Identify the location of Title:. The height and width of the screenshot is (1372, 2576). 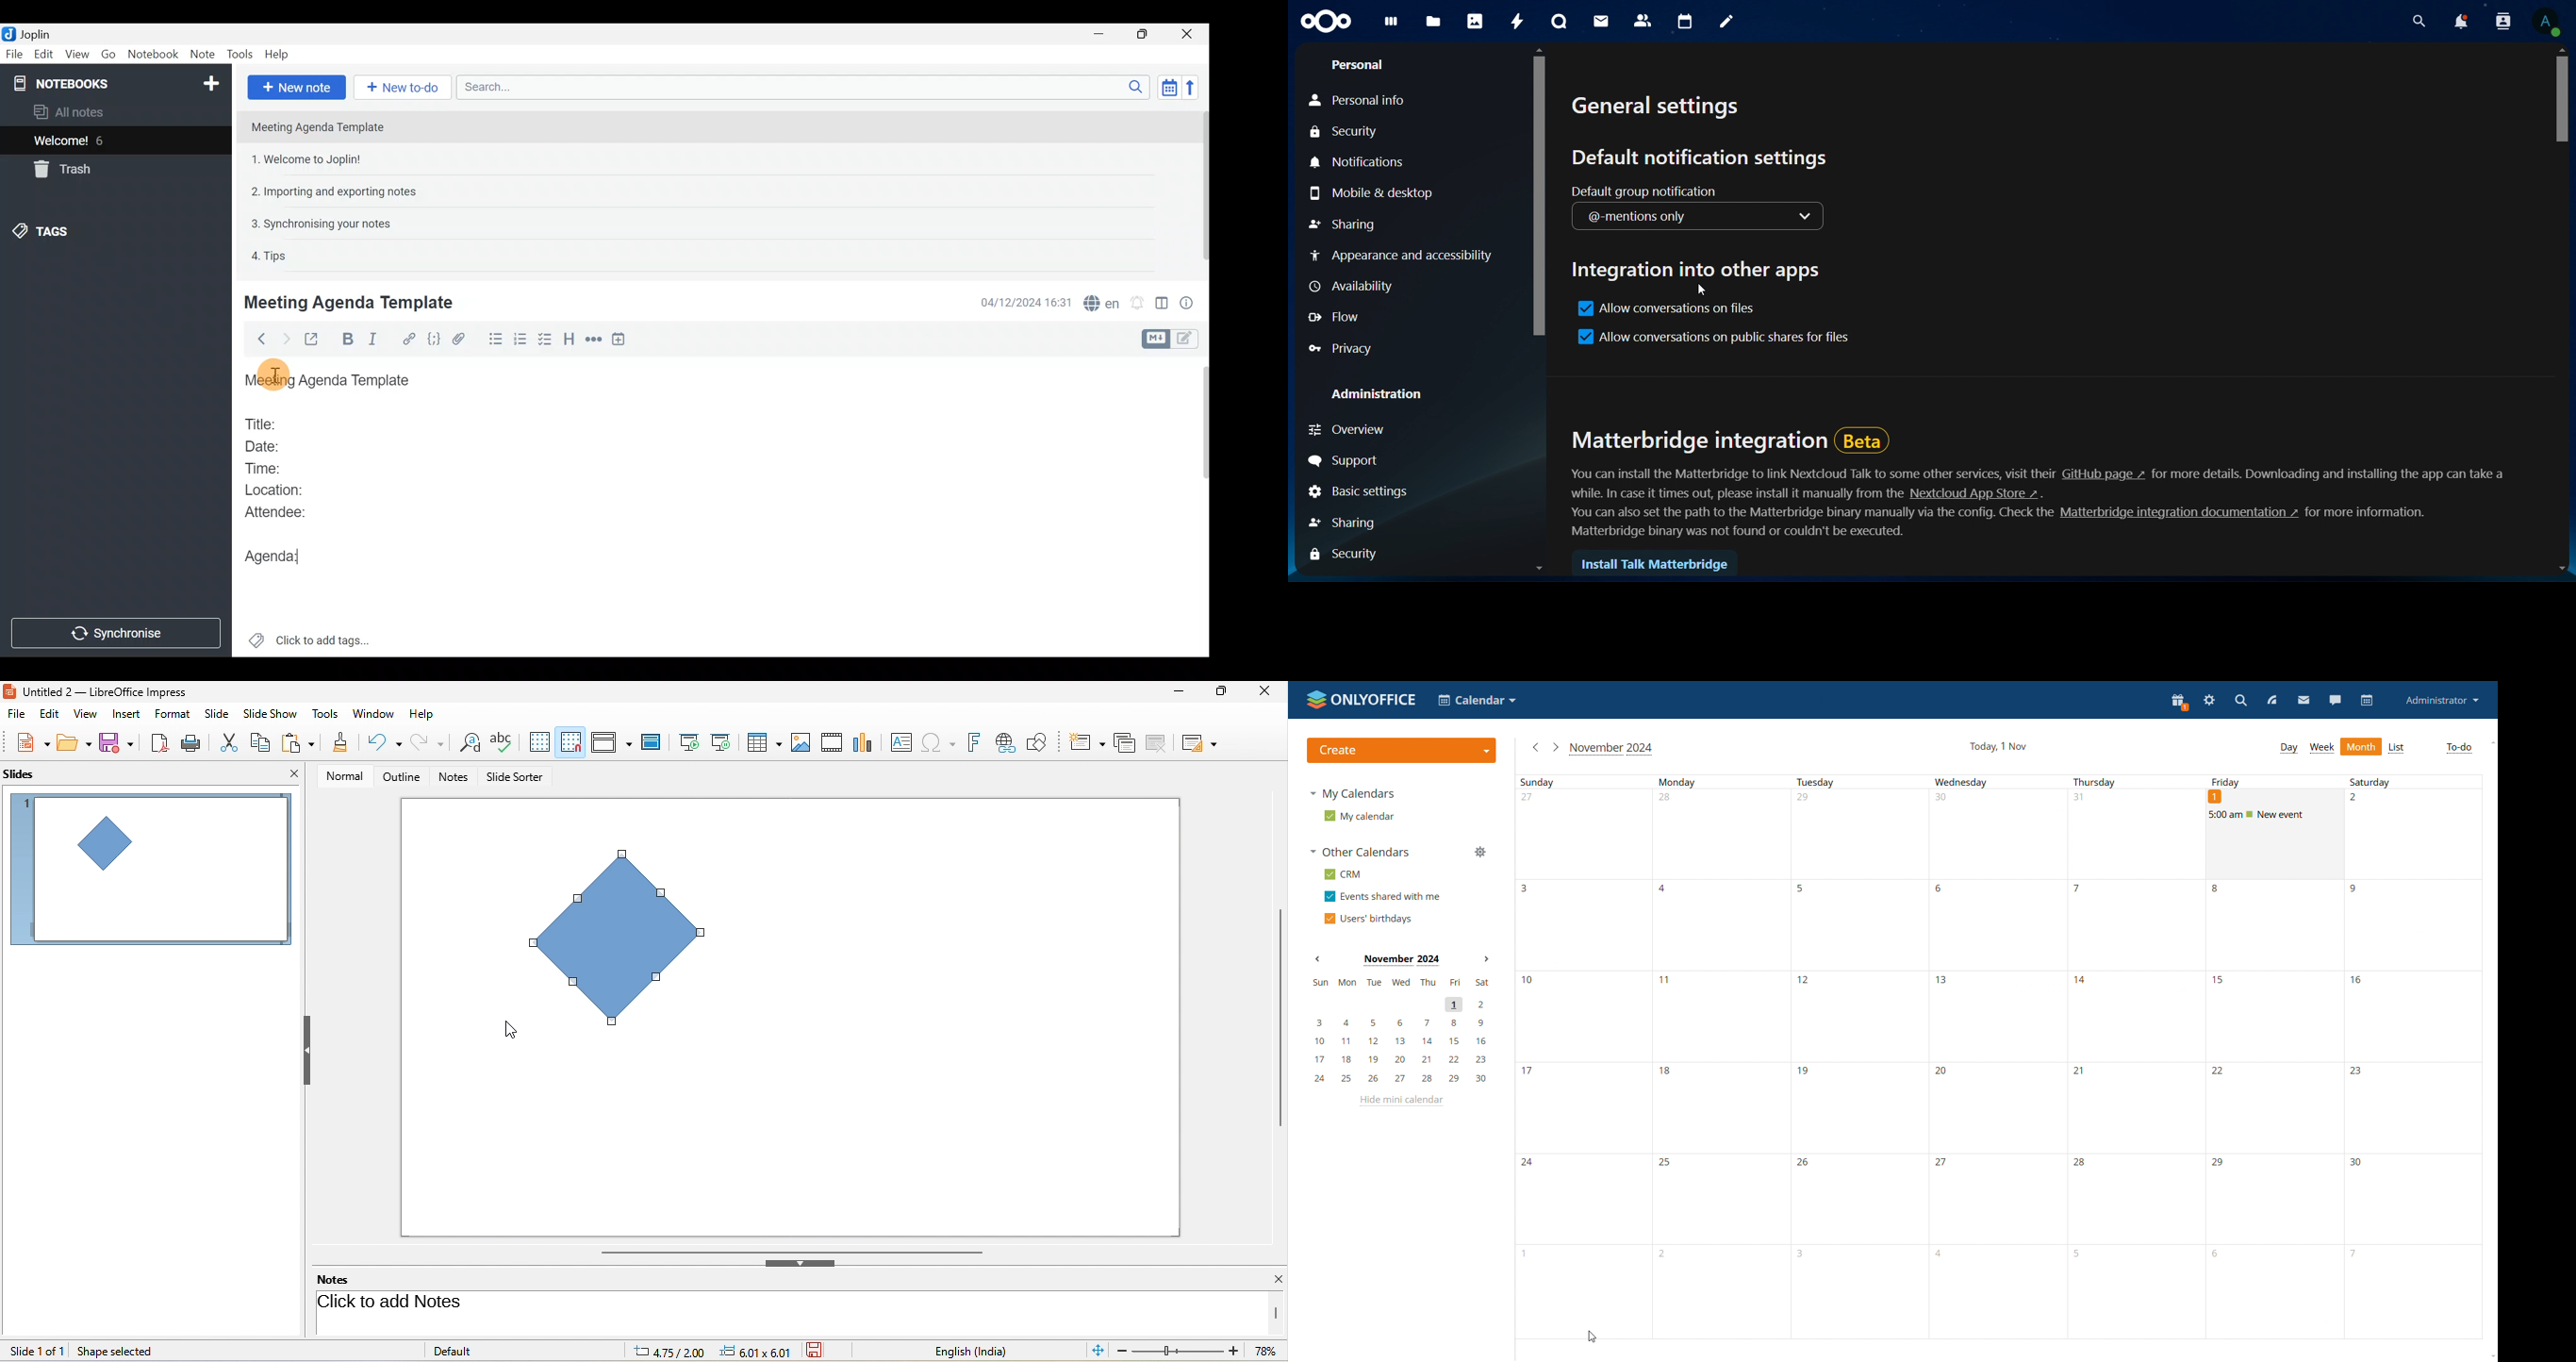
(263, 422).